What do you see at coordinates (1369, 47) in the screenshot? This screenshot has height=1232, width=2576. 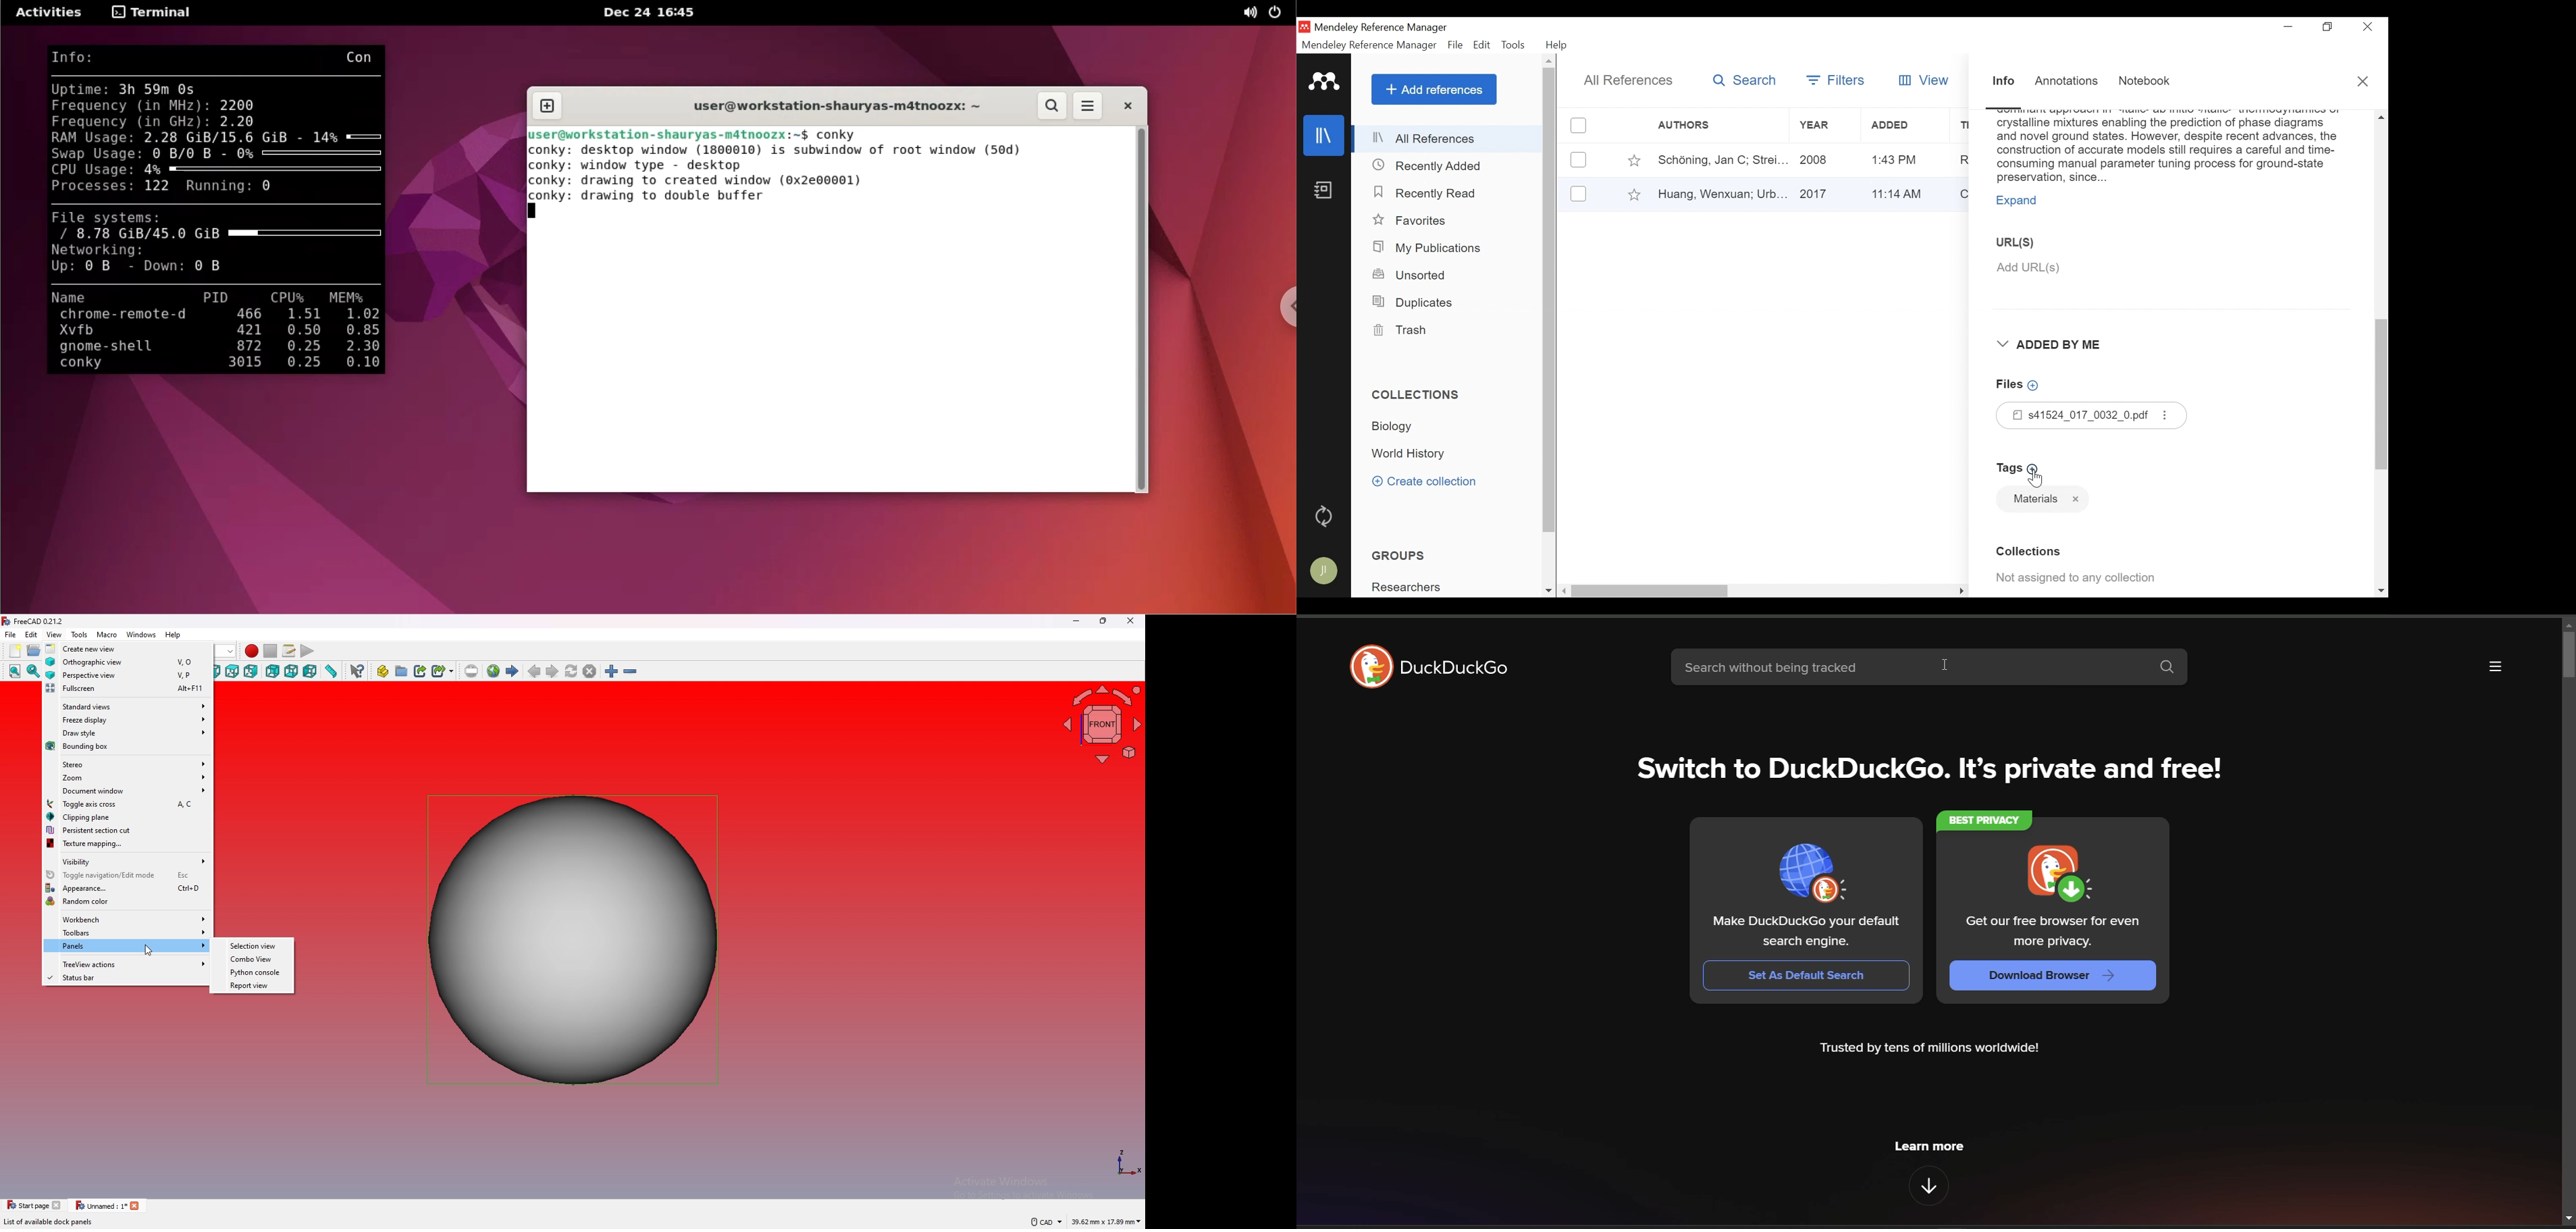 I see `Mendeley Reference Manager` at bounding box center [1369, 47].